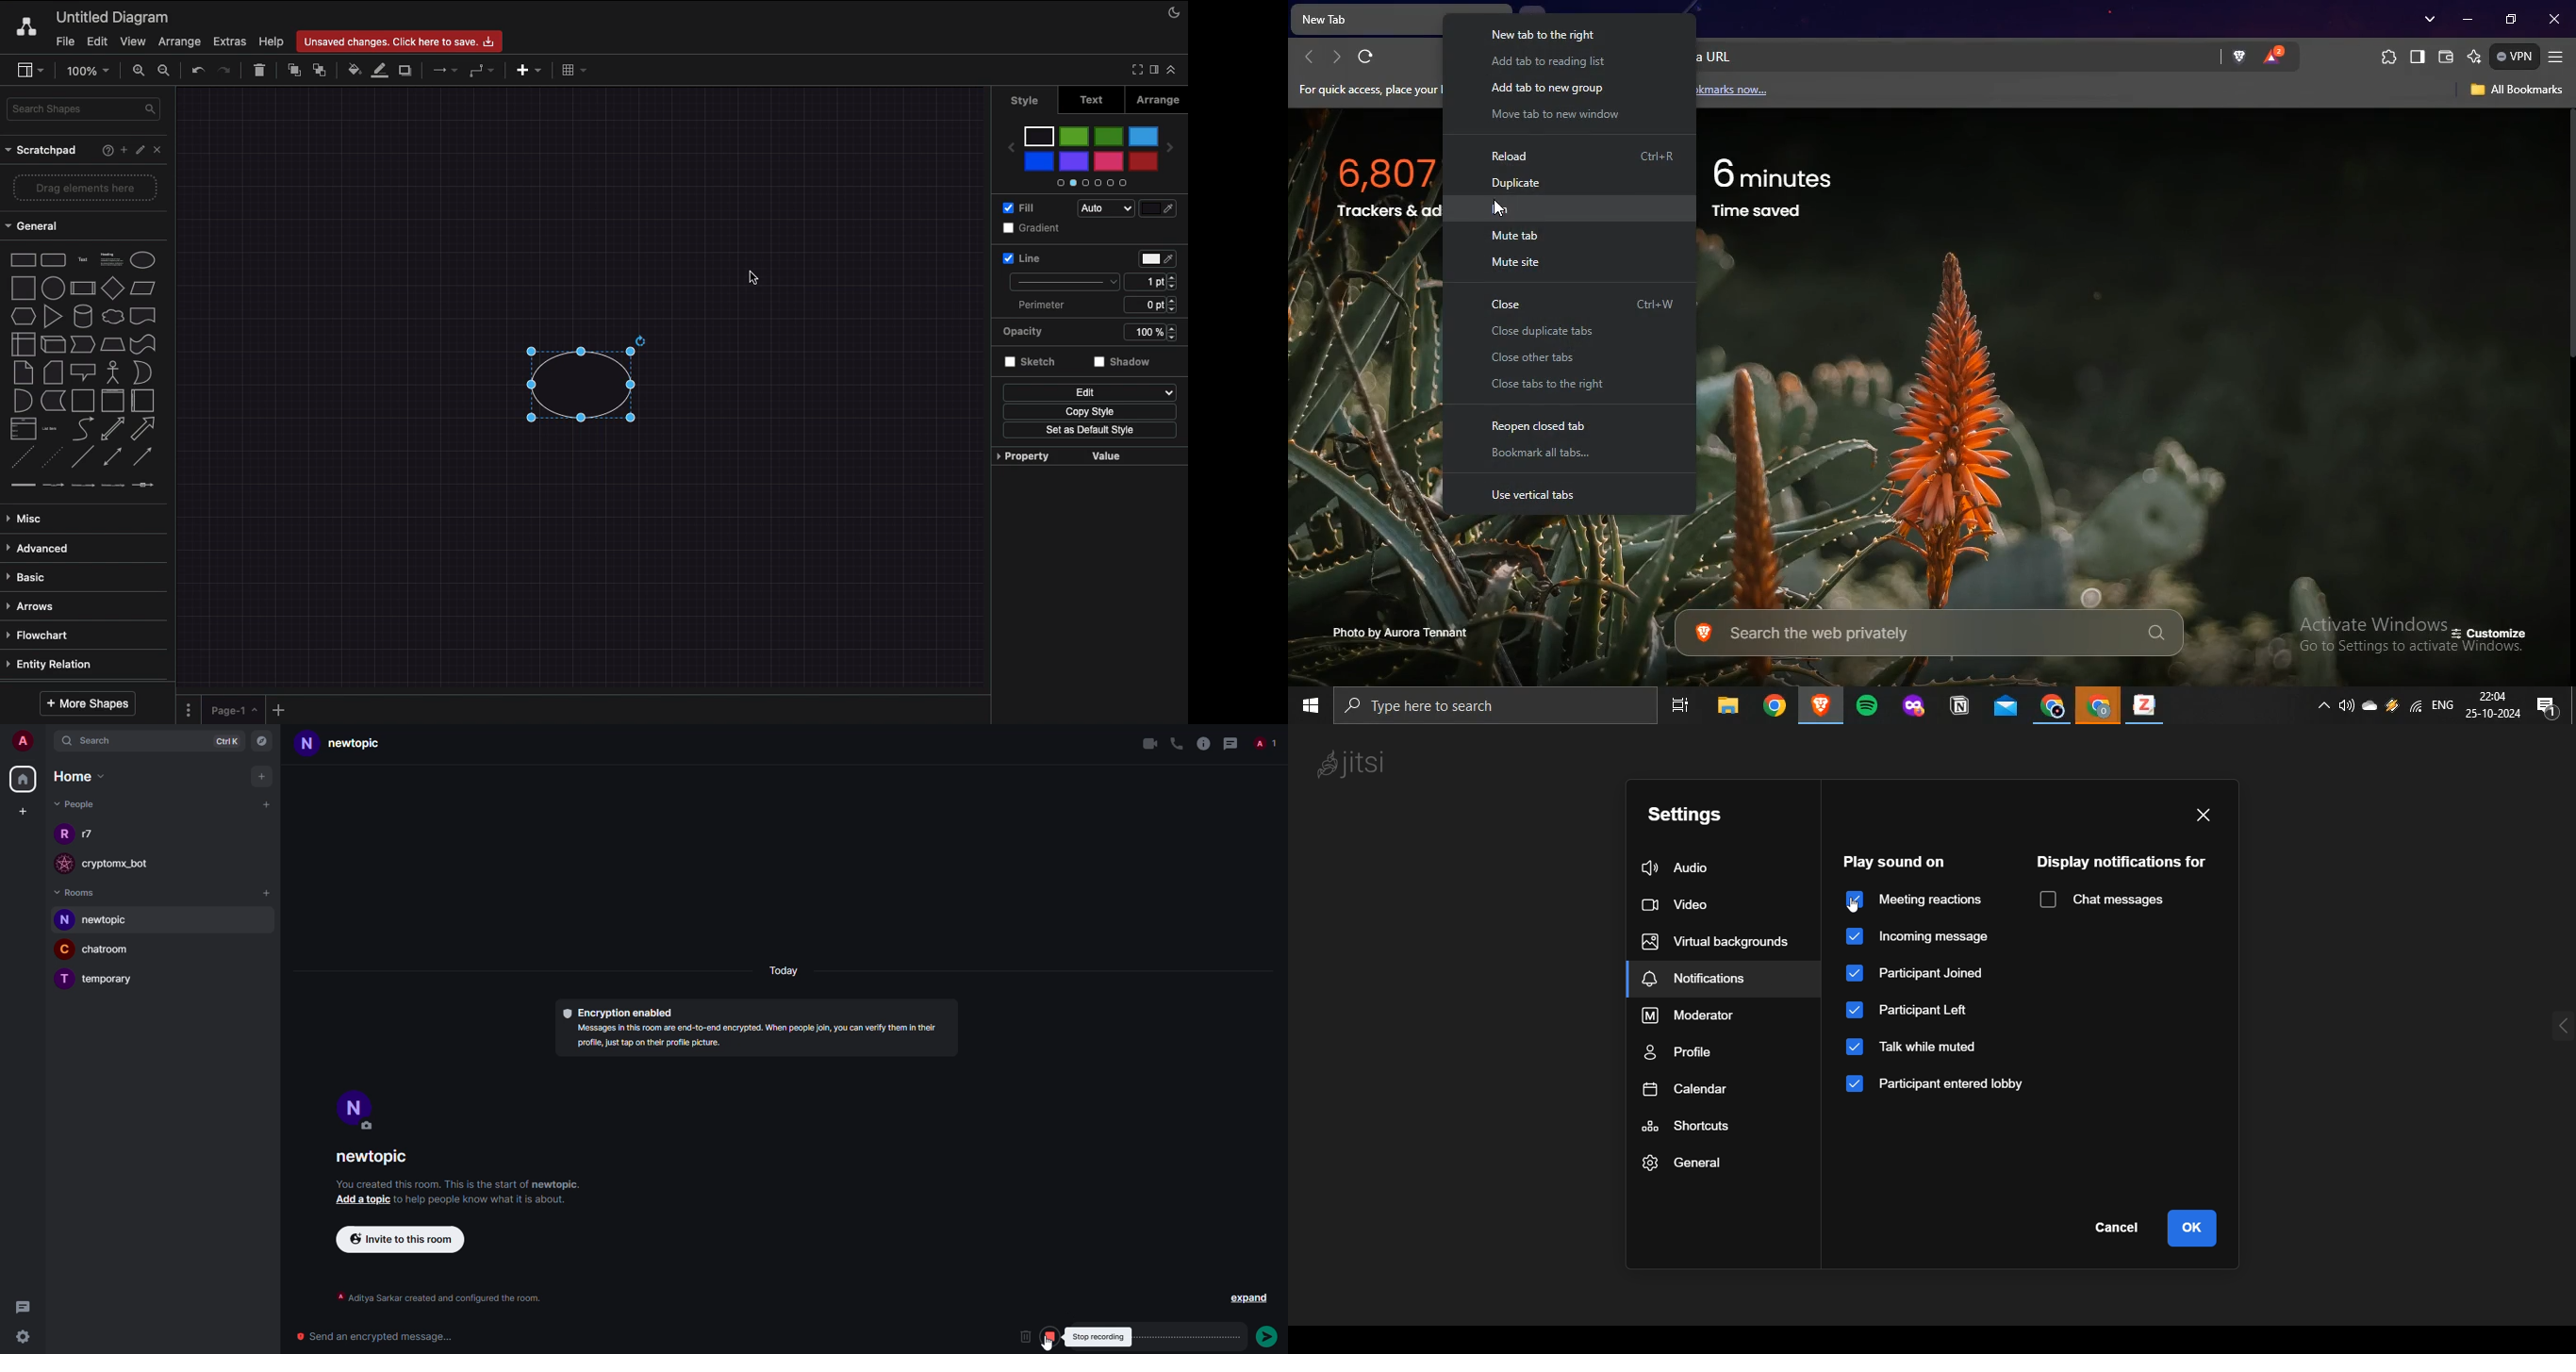  What do you see at coordinates (760, 1039) in the screenshot?
I see `info` at bounding box center [760, 1039].